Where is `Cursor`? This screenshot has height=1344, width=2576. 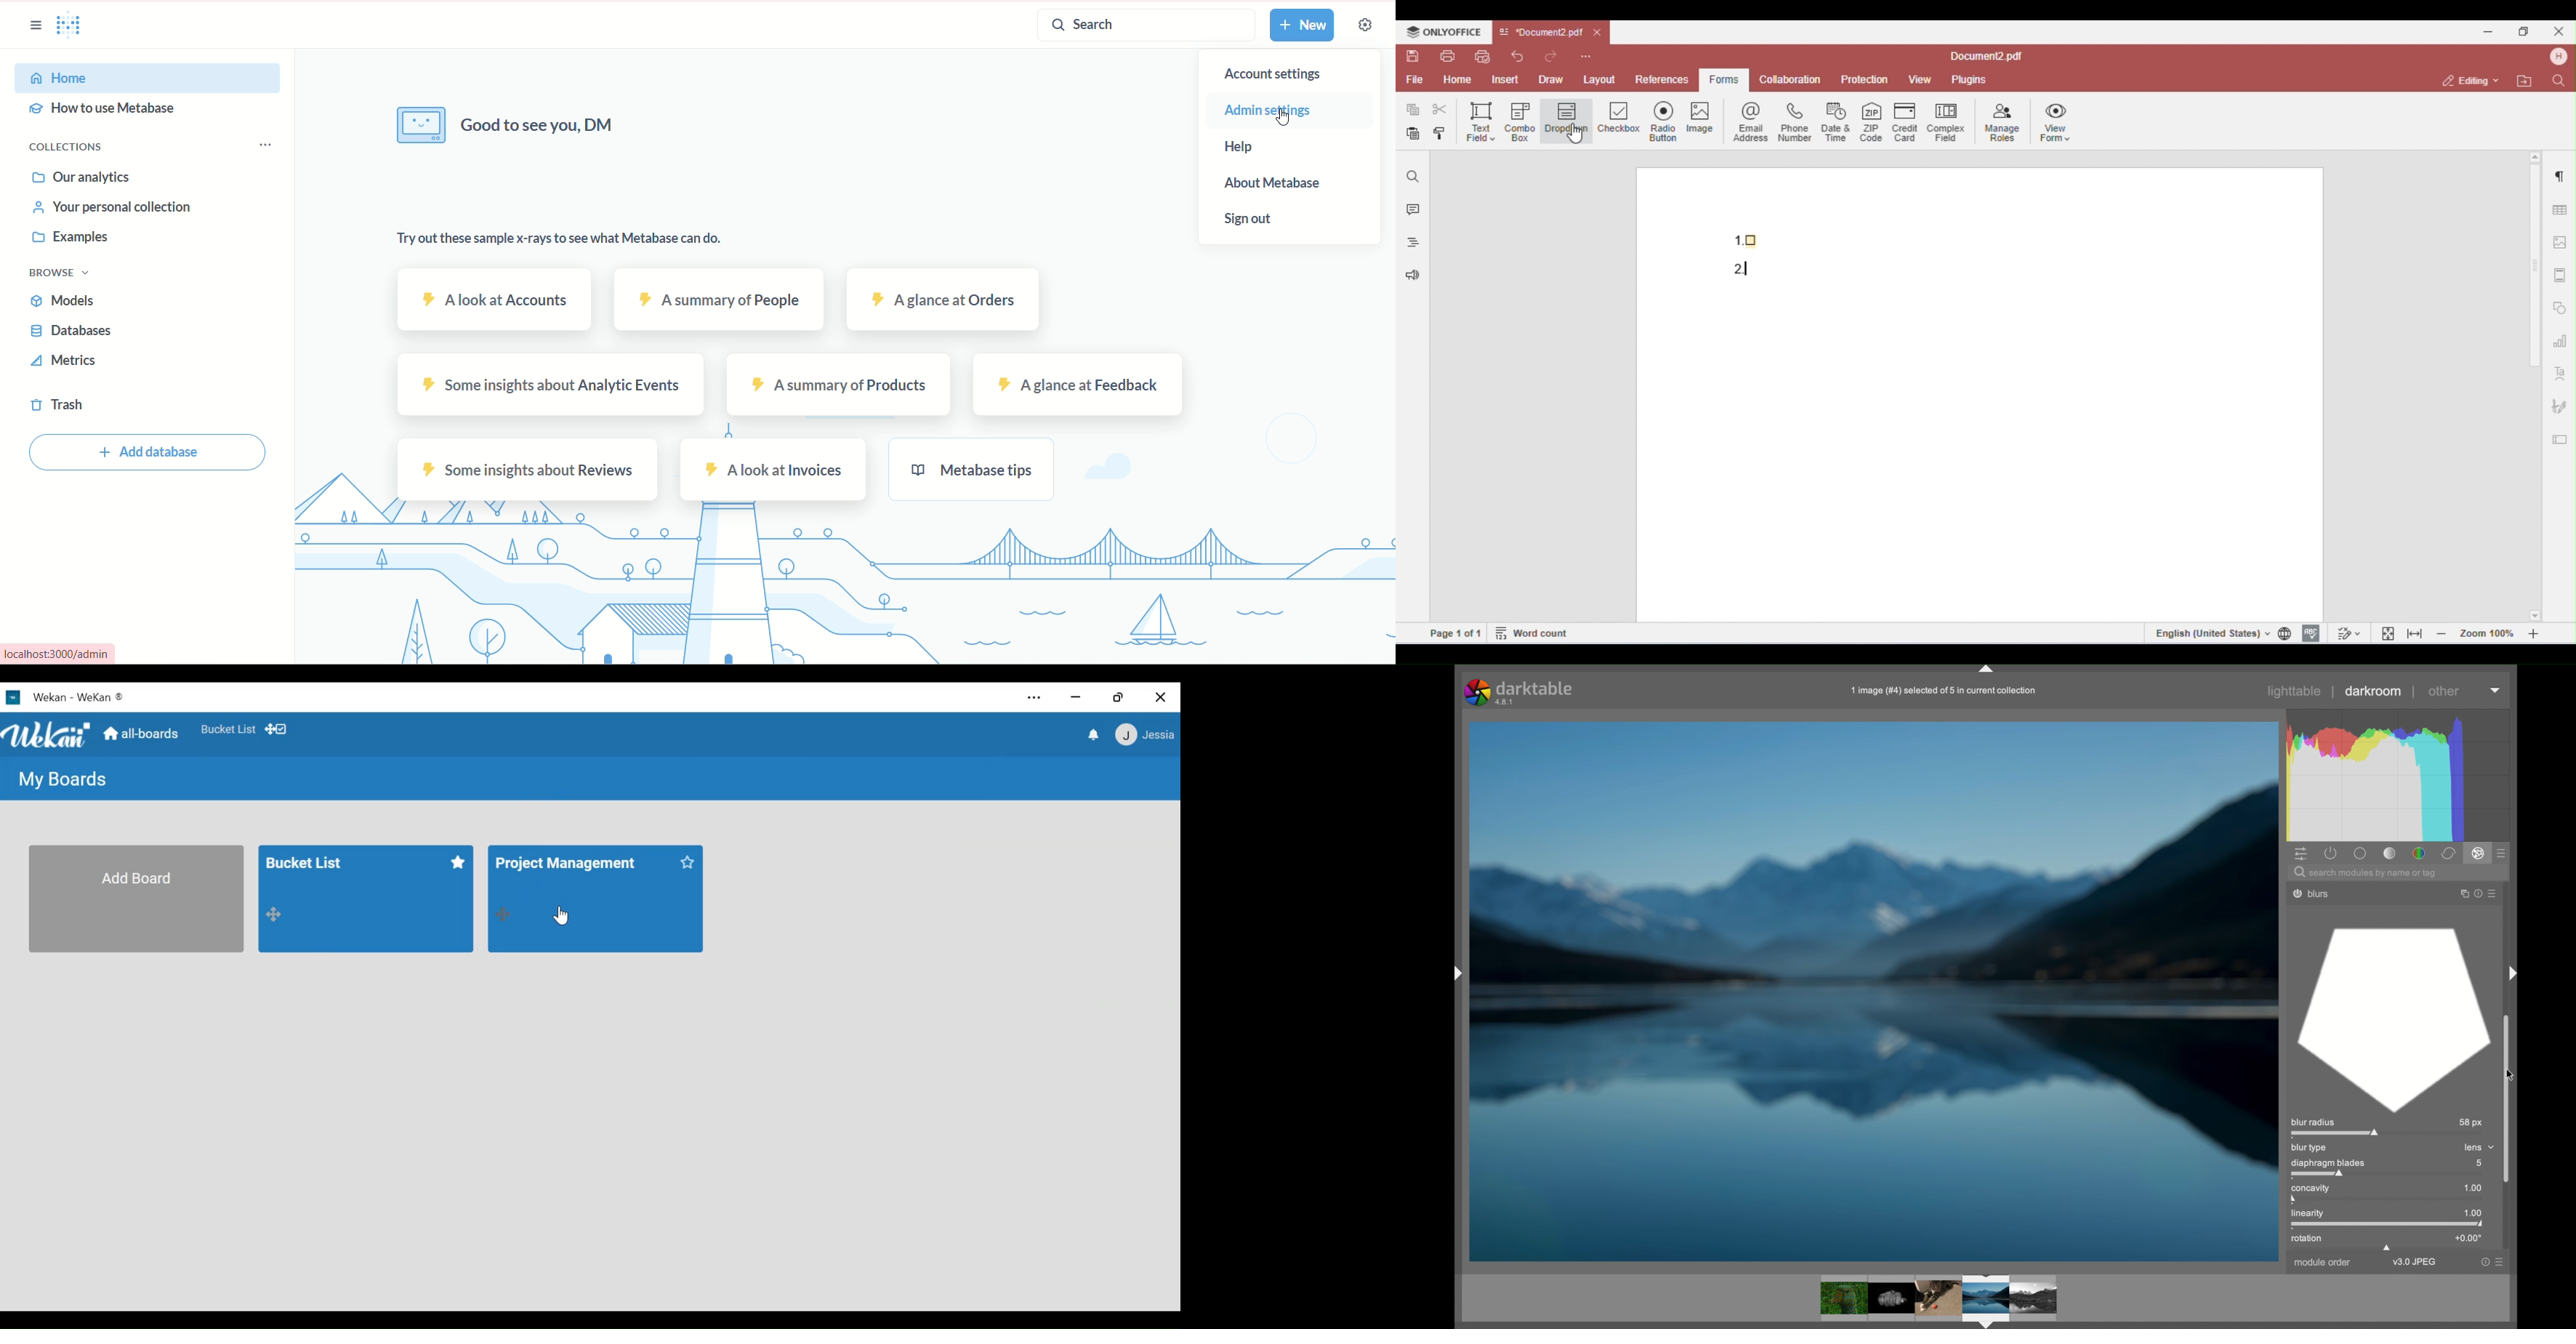
Cursor is located at coordinates (560, 917).